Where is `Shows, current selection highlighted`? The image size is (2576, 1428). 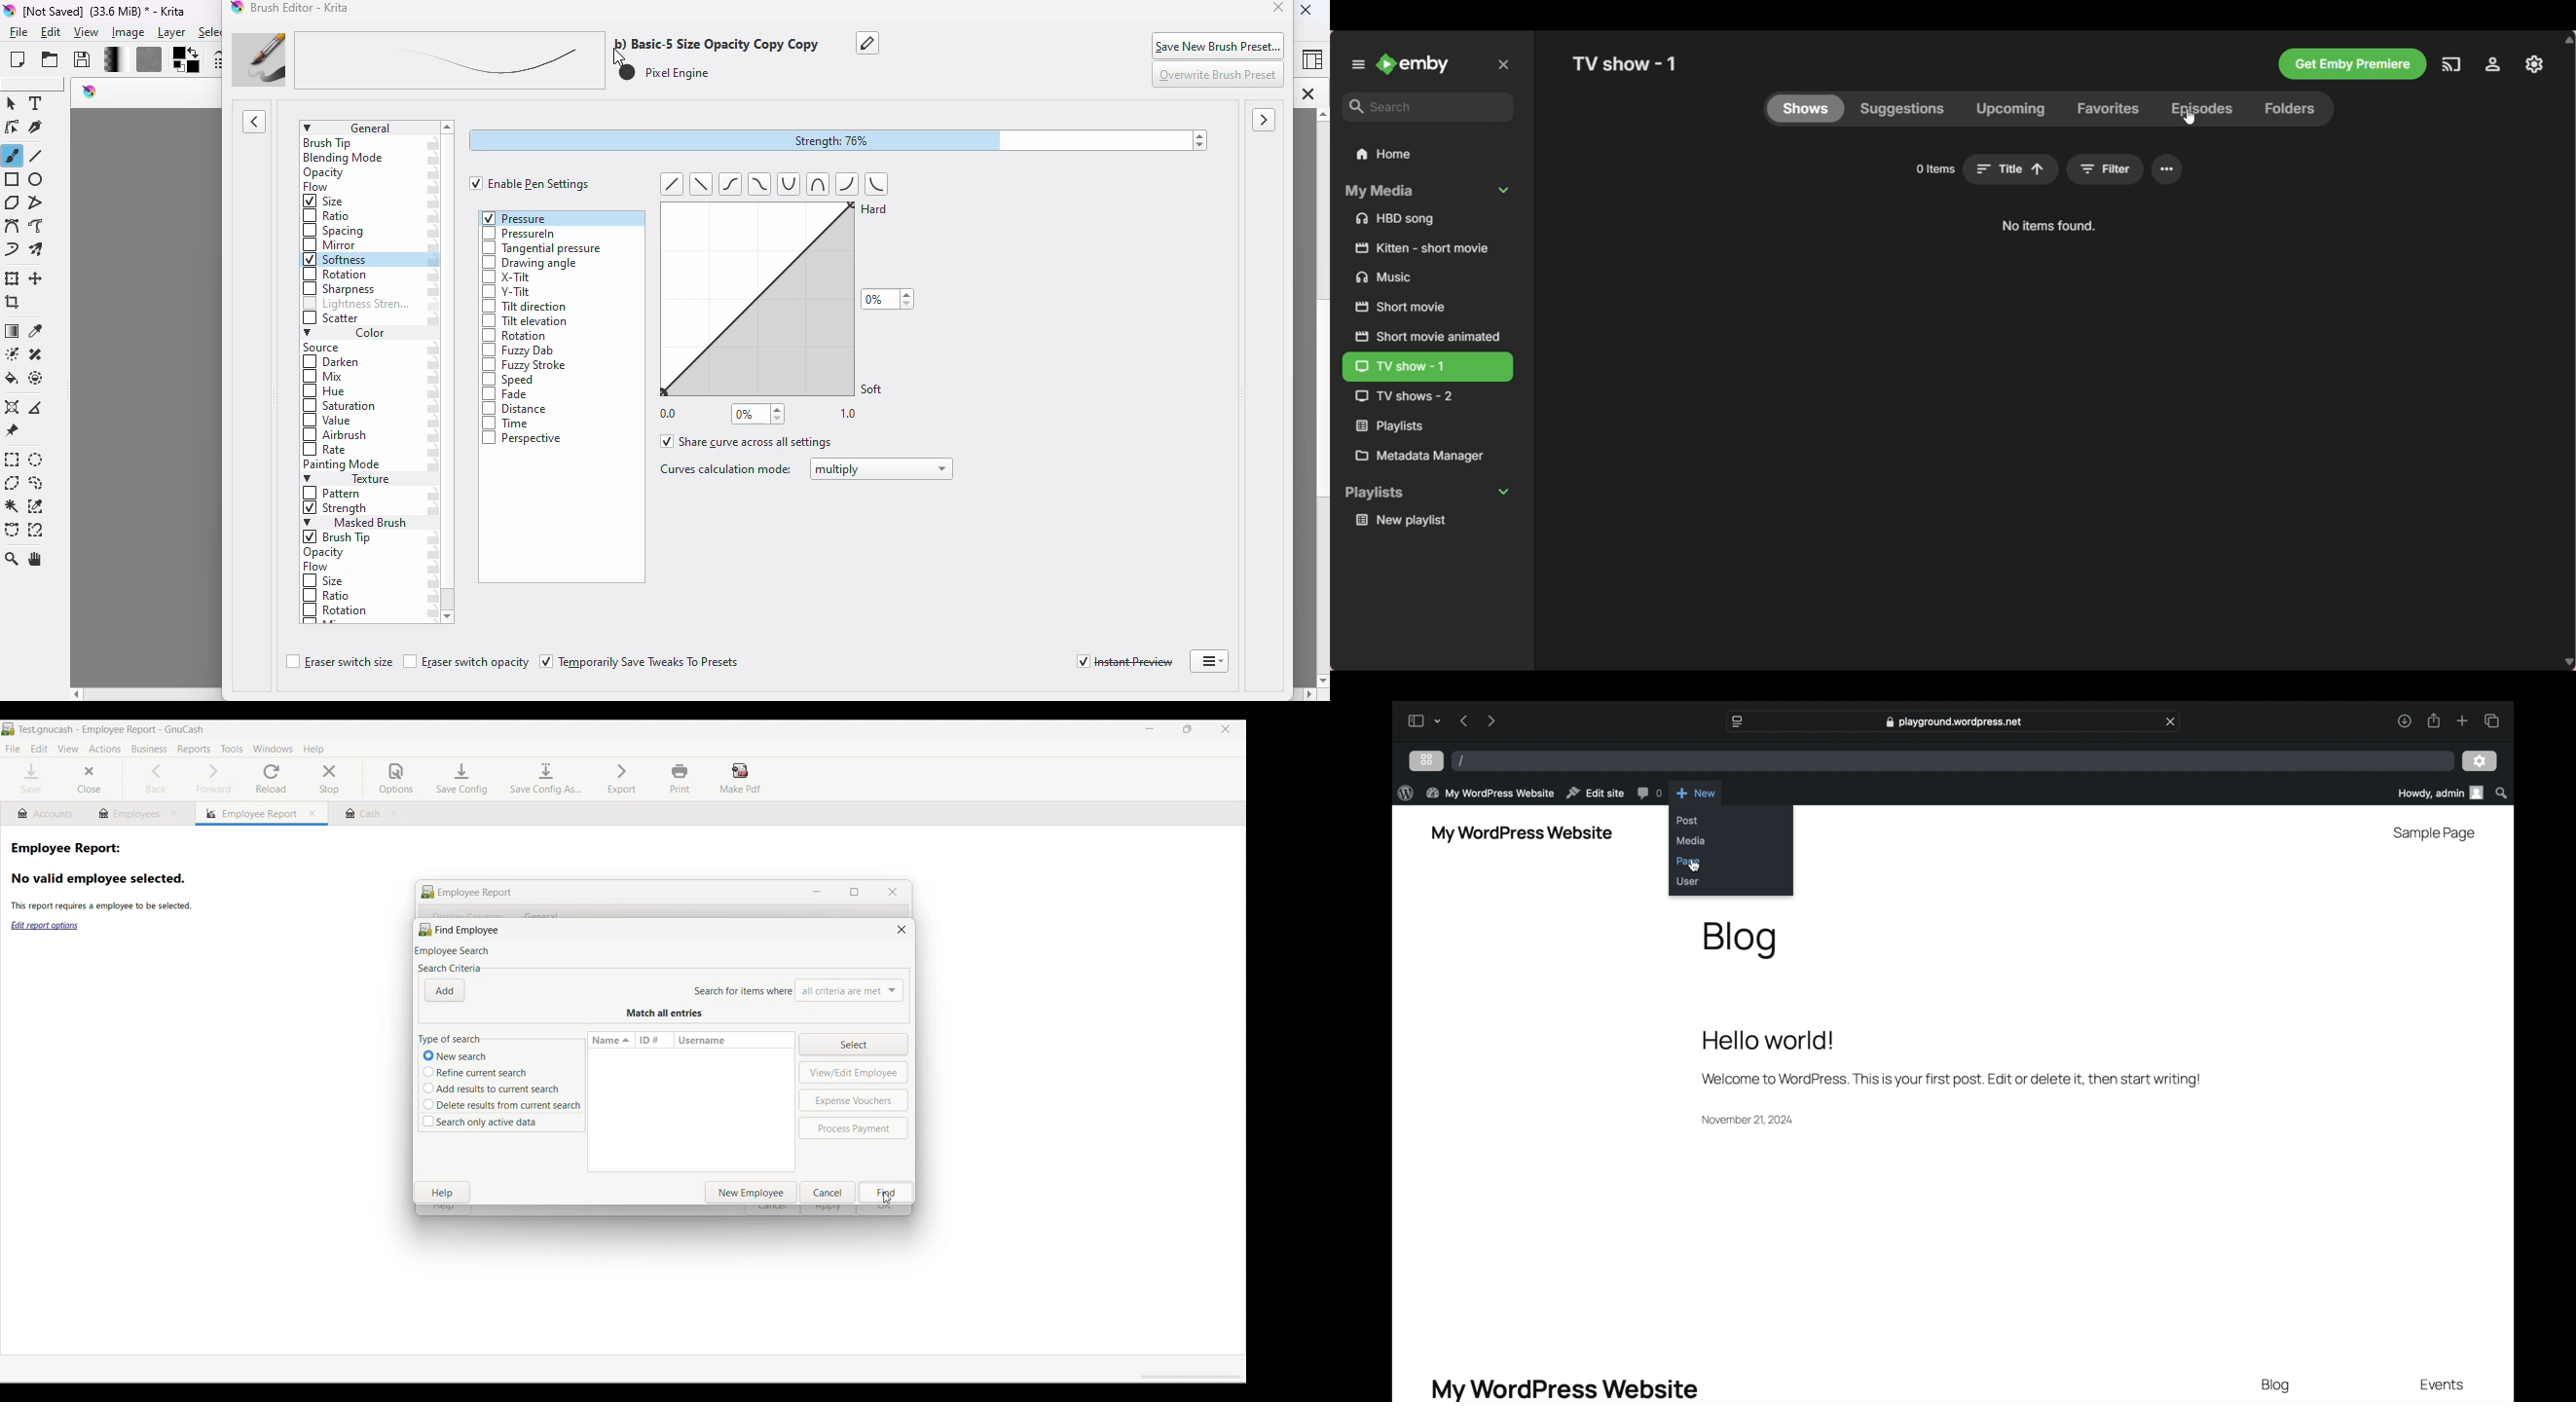
Shows, current selection highlighted is located at coordinates (1806, 108).